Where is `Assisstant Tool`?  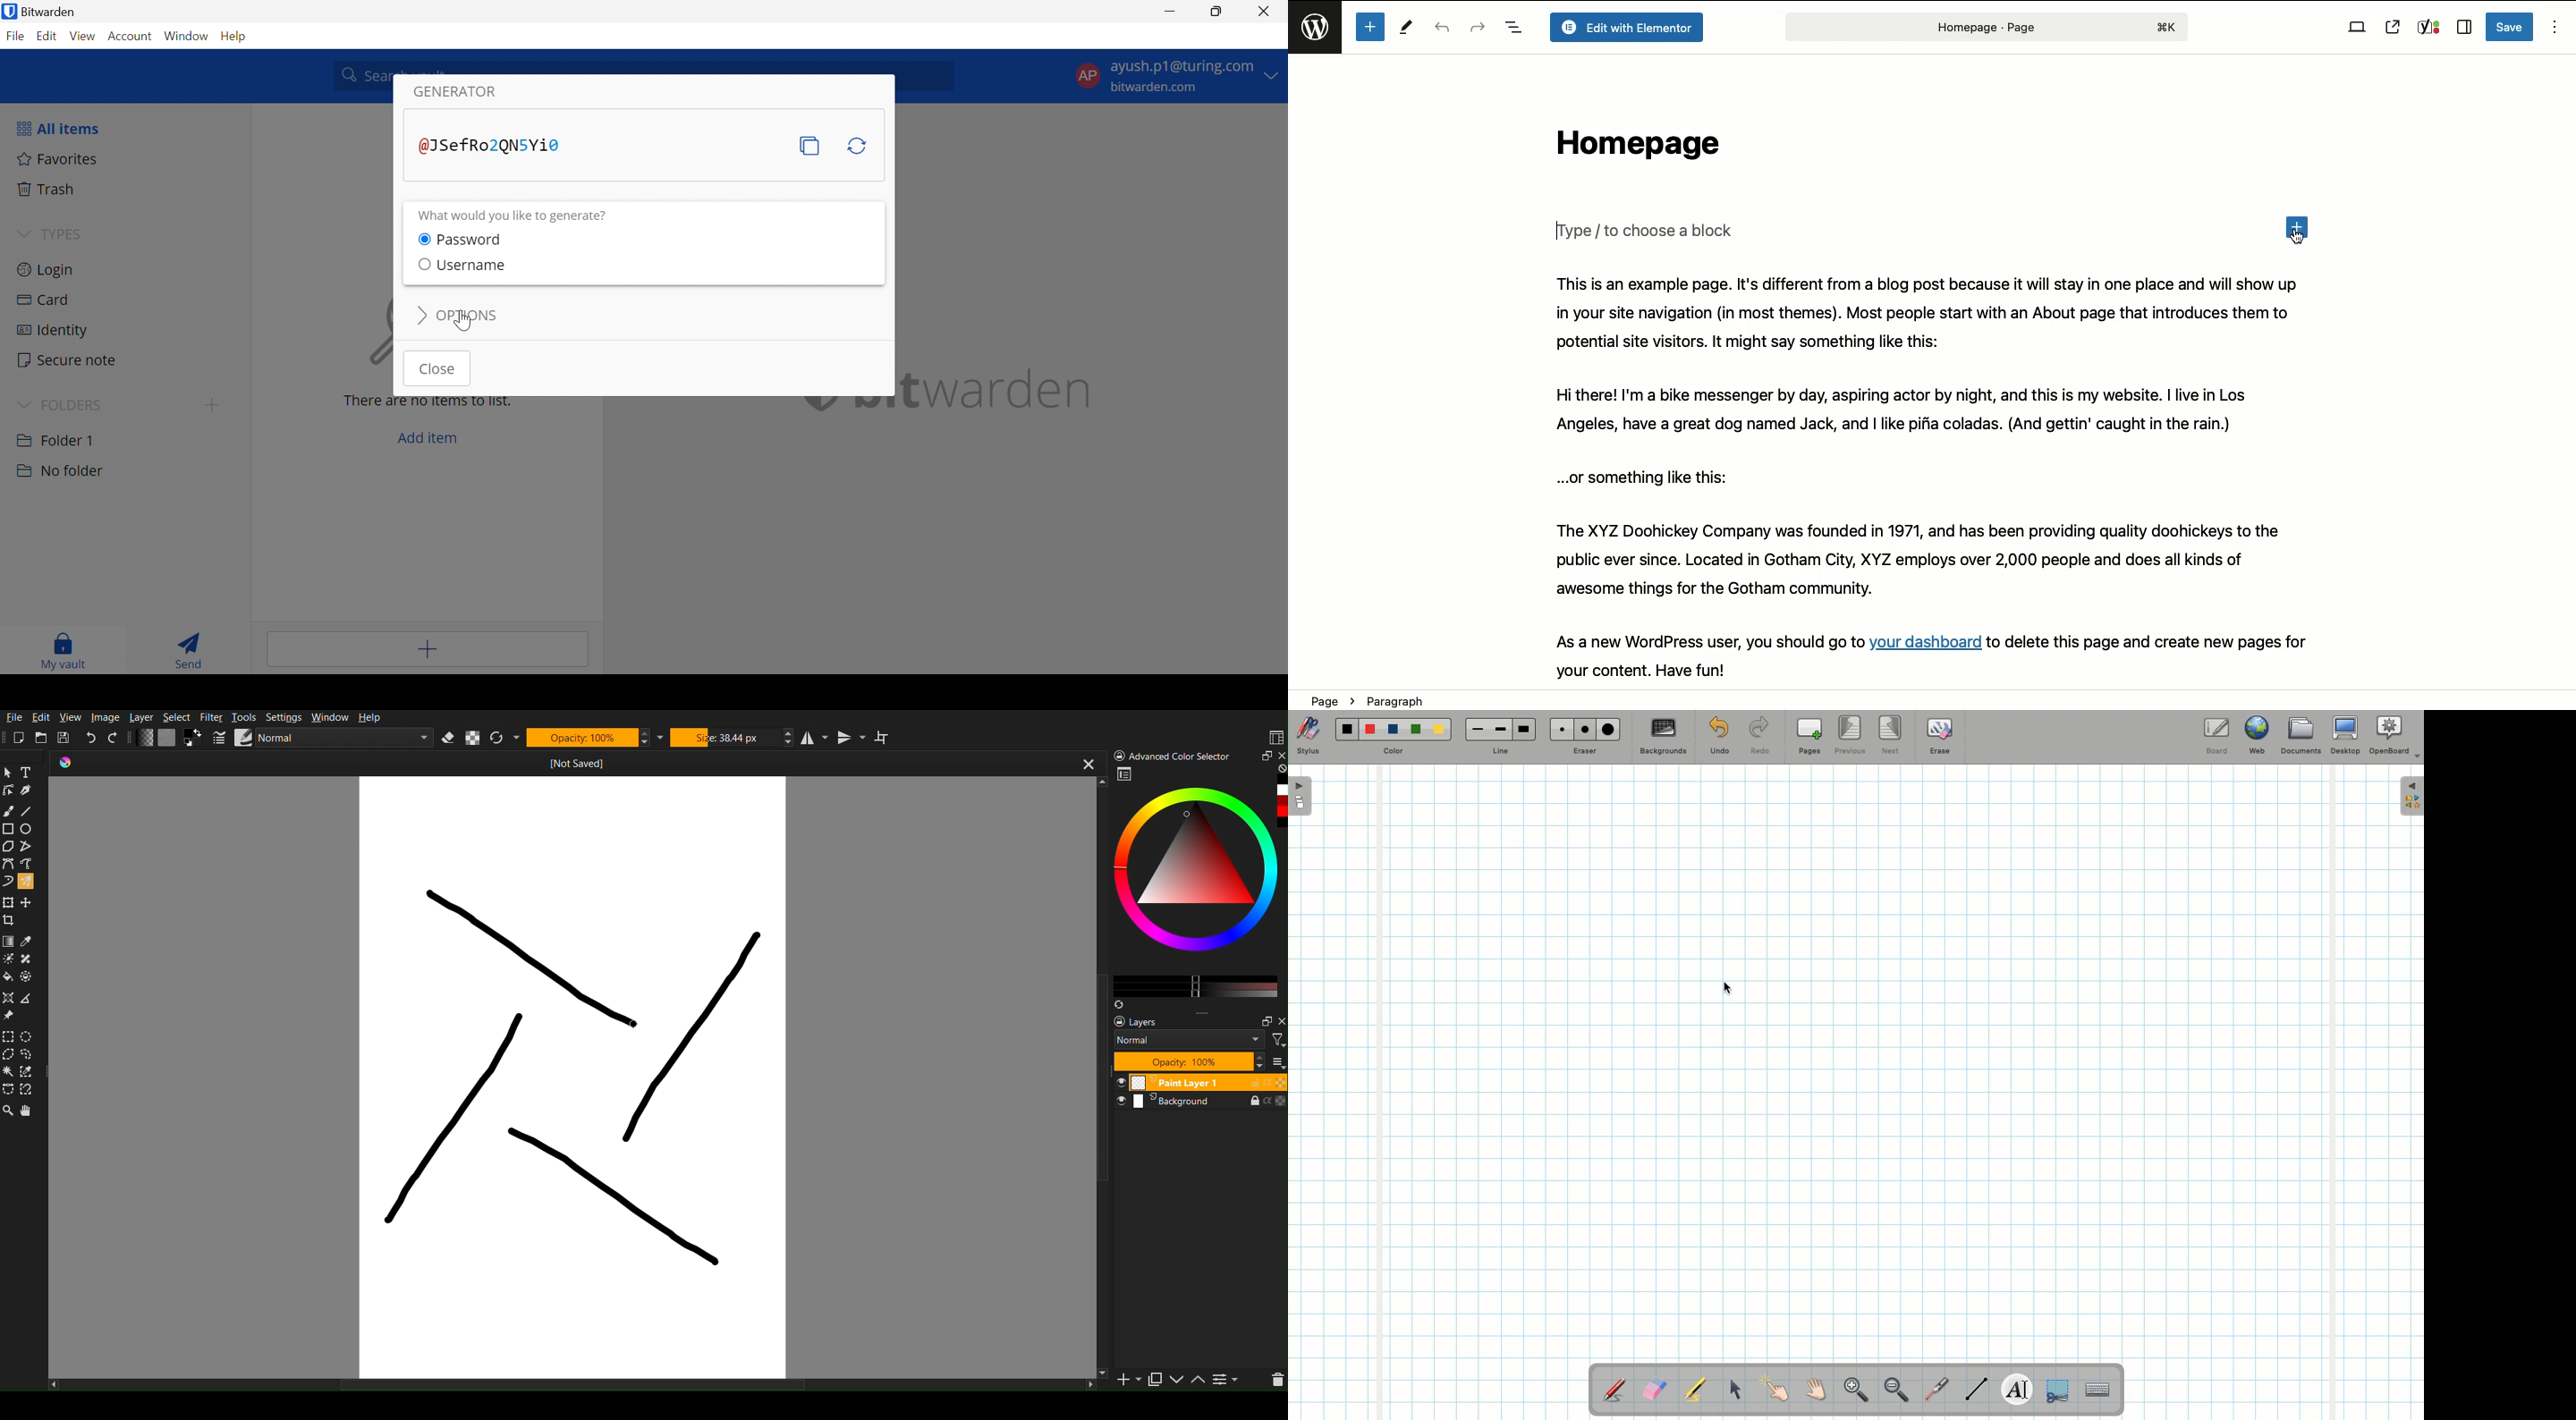
Assisstant Tool is located at coordinates (10, 999).